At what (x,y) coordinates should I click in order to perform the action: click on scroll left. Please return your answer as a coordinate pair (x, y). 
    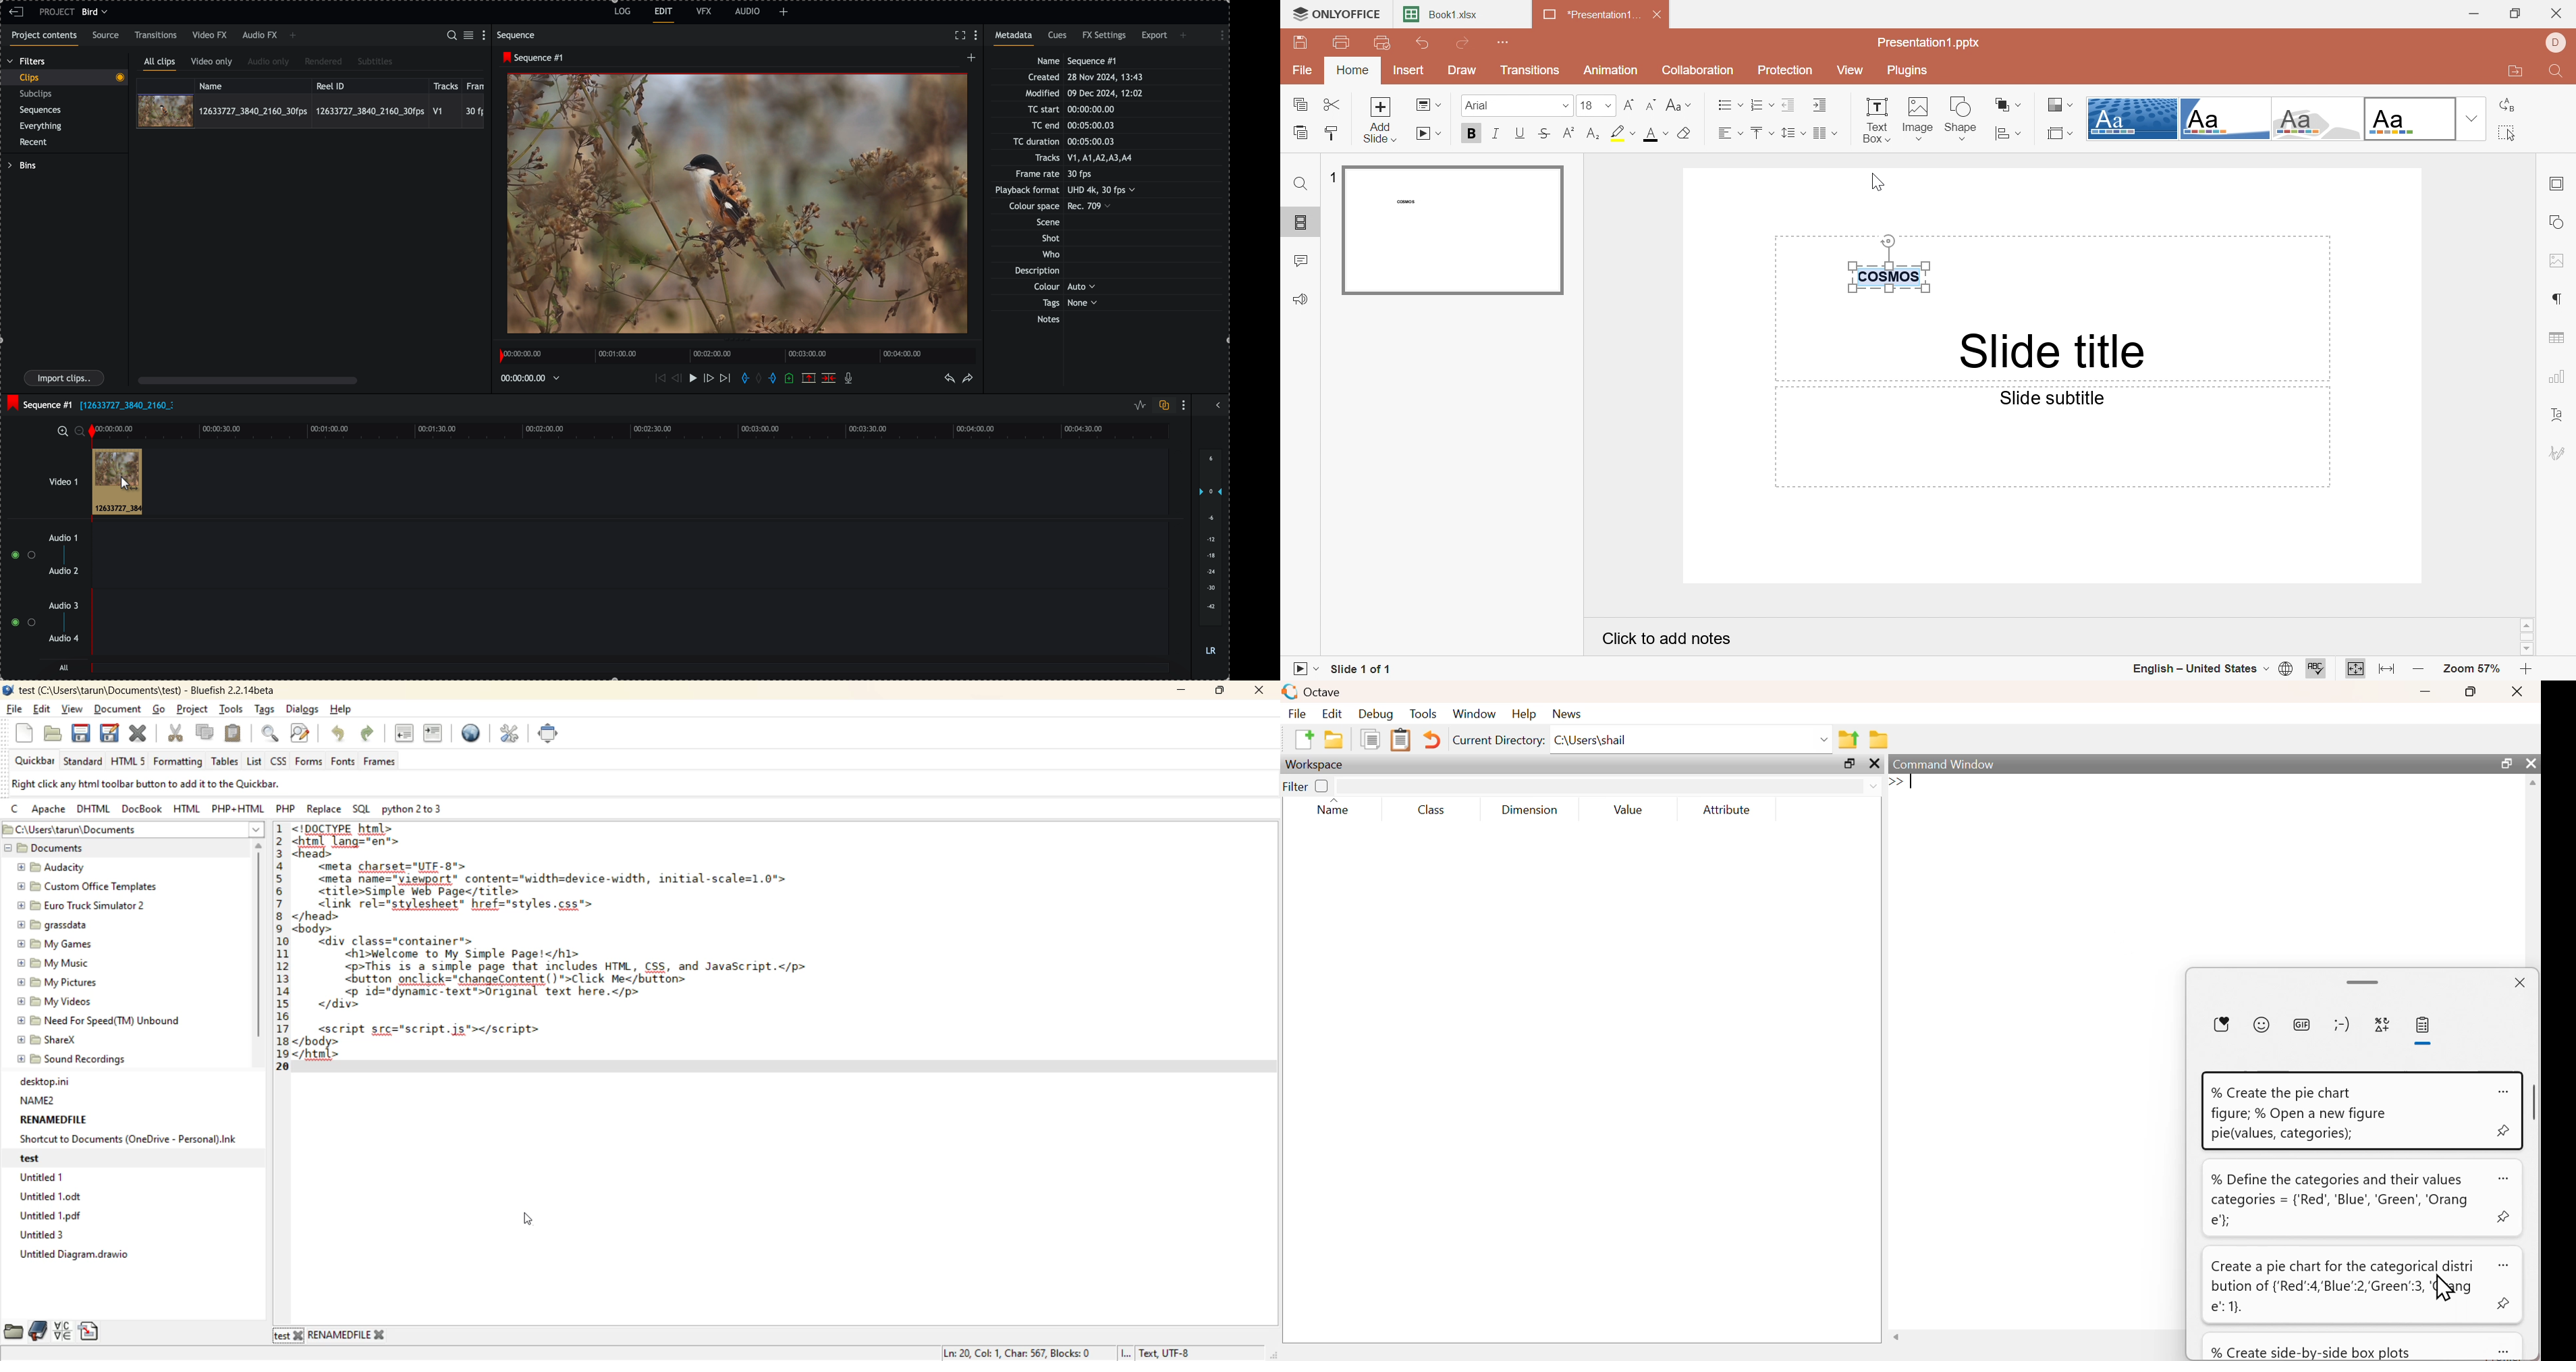
    Looking at the image, I should click on (1899, 1336).